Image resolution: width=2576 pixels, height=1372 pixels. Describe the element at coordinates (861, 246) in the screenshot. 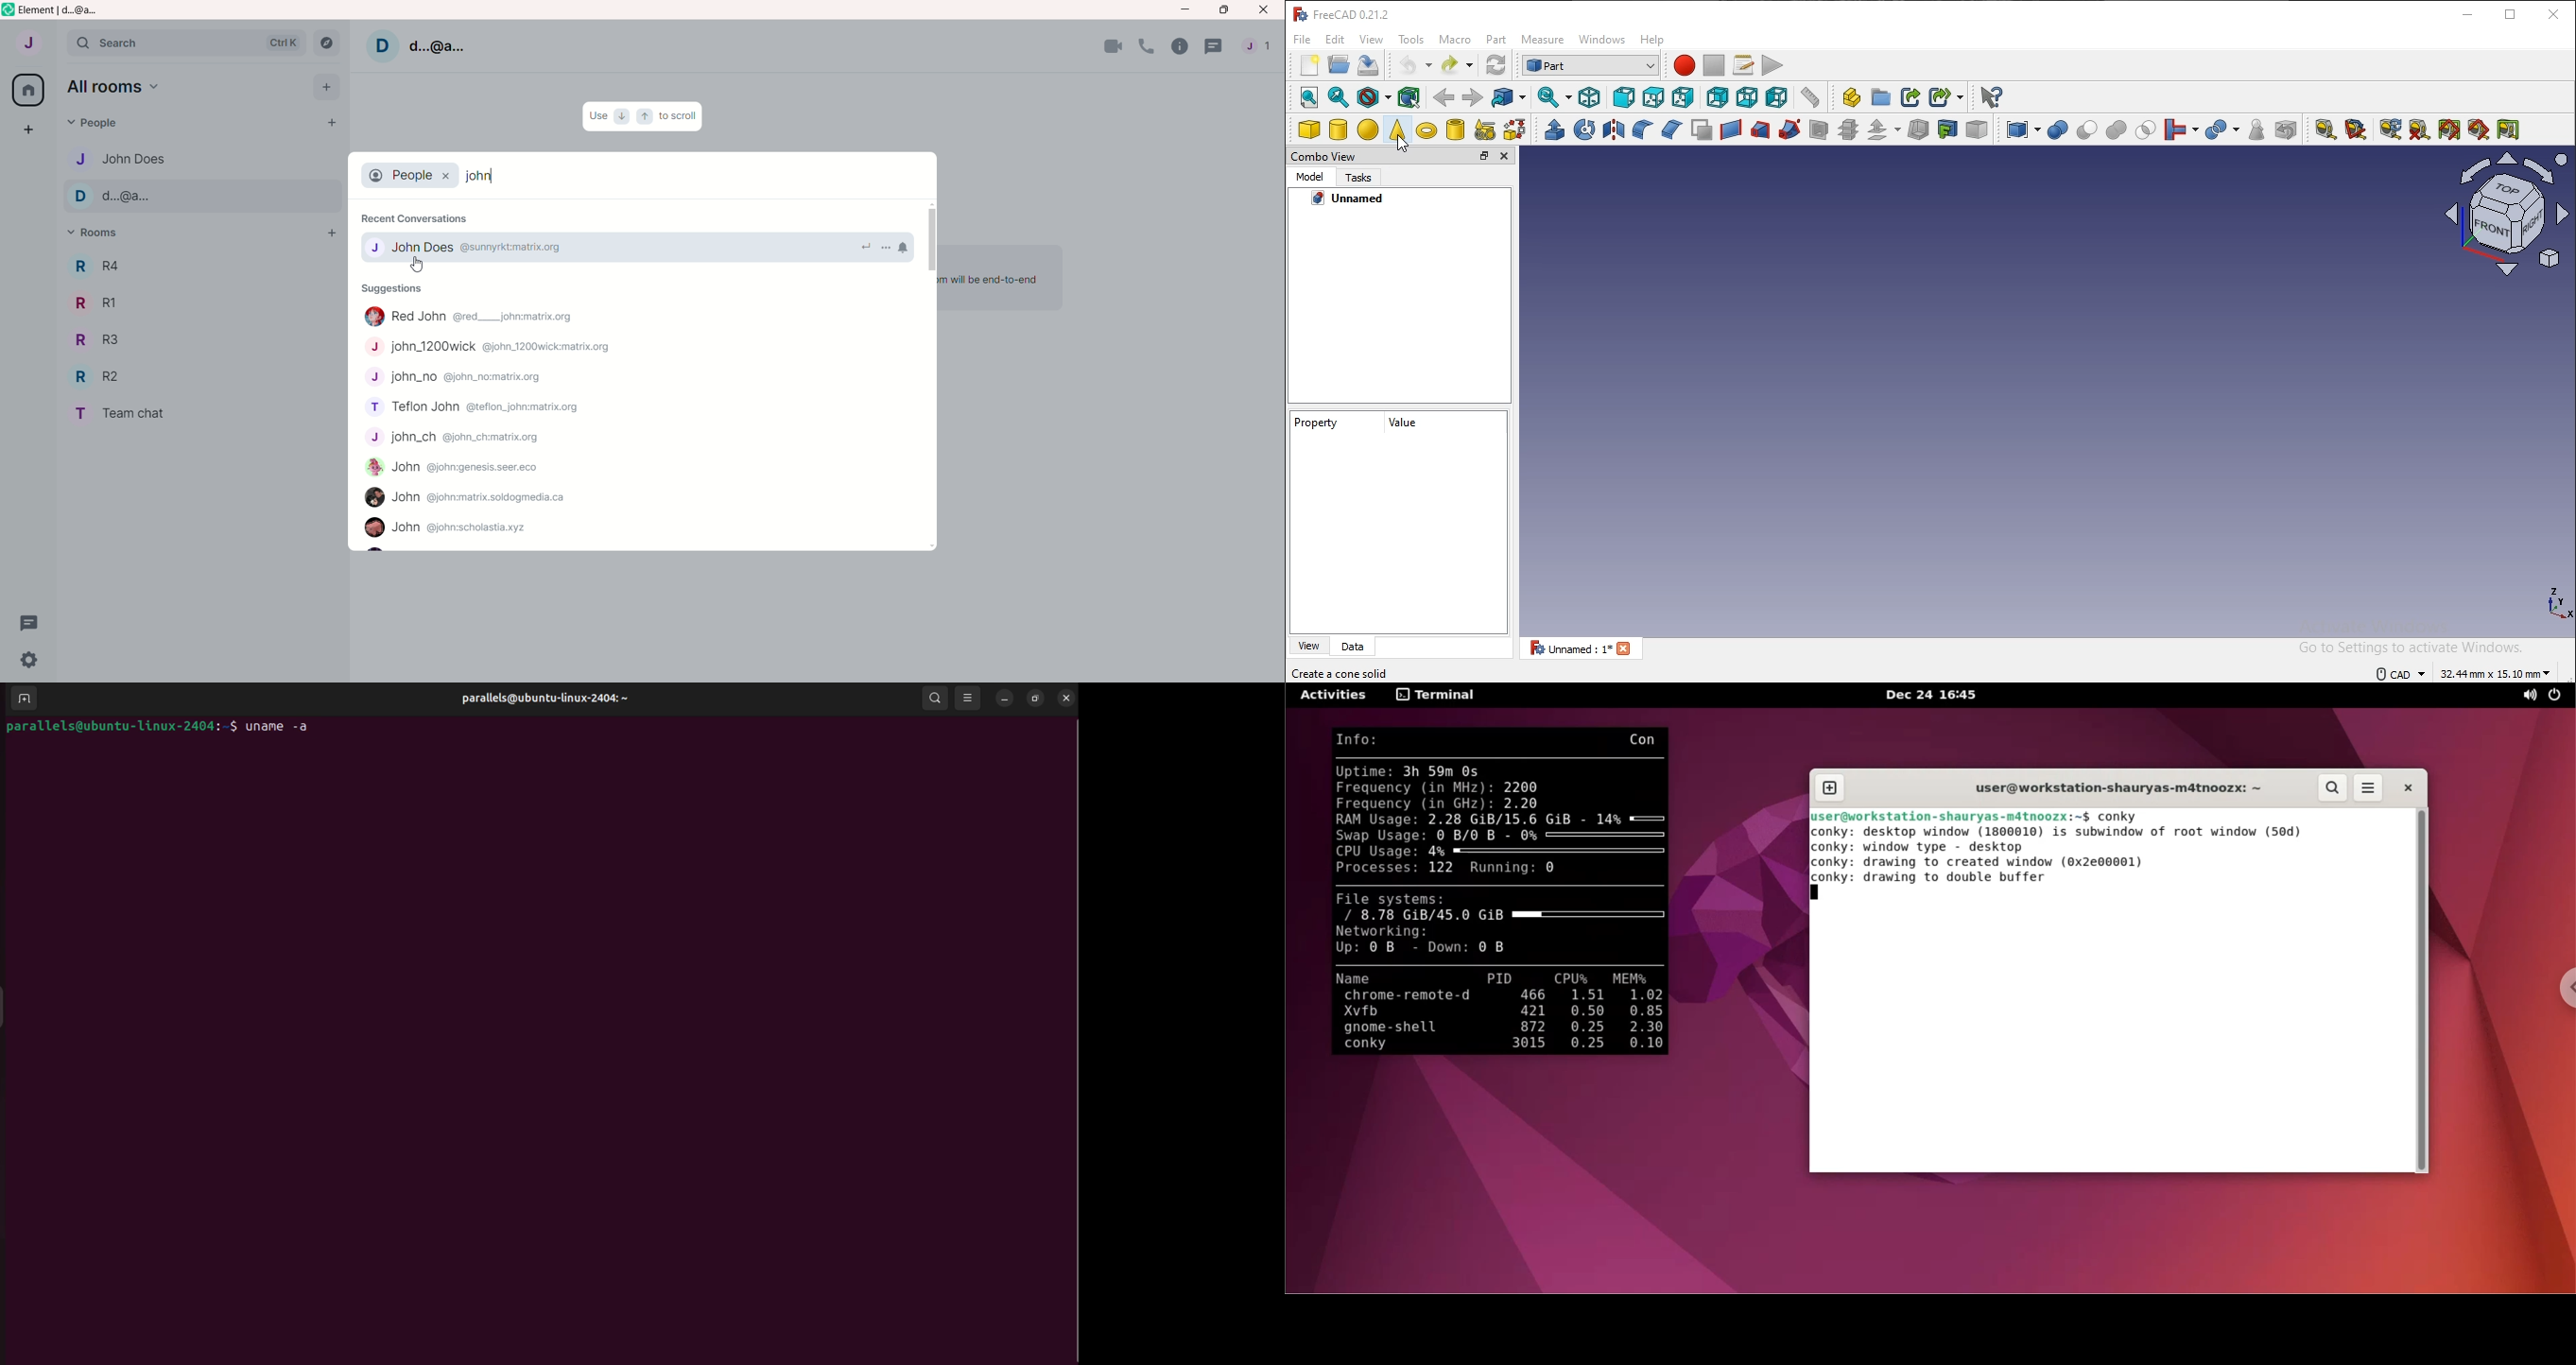

I see `enter` at that location.